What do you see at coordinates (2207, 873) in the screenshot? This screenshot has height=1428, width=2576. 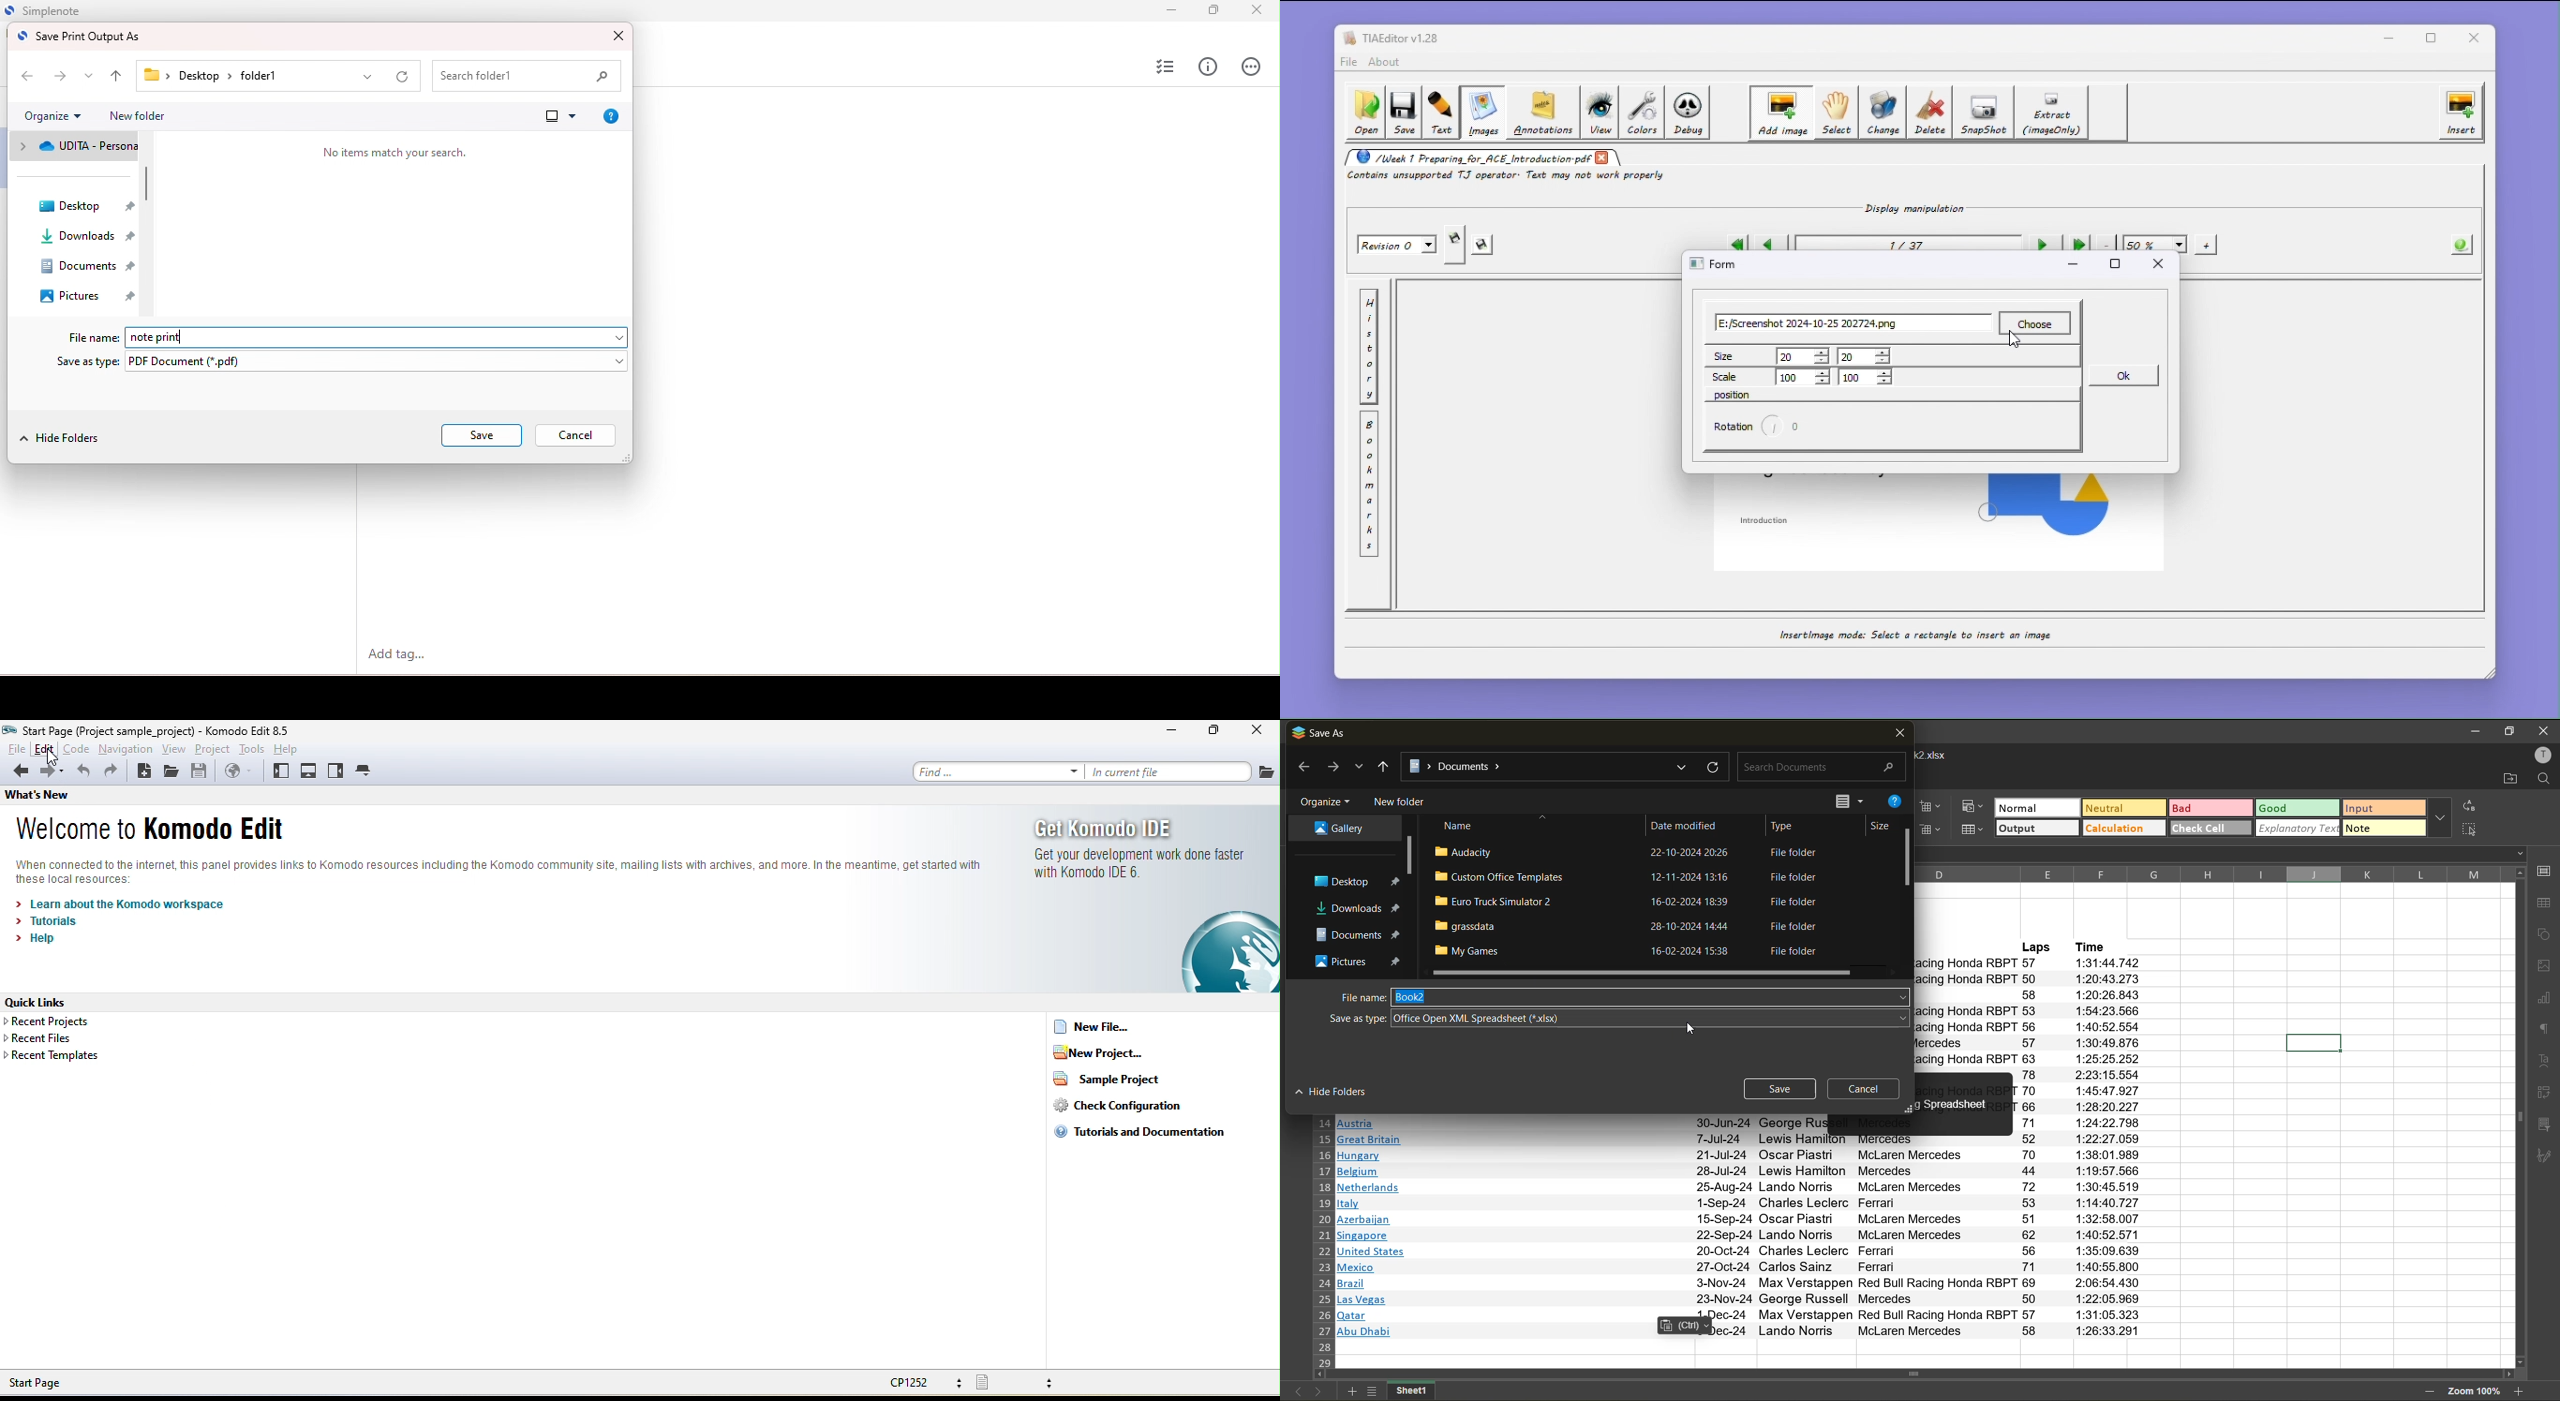 I see `column name` at bounding box center [2207, 873].